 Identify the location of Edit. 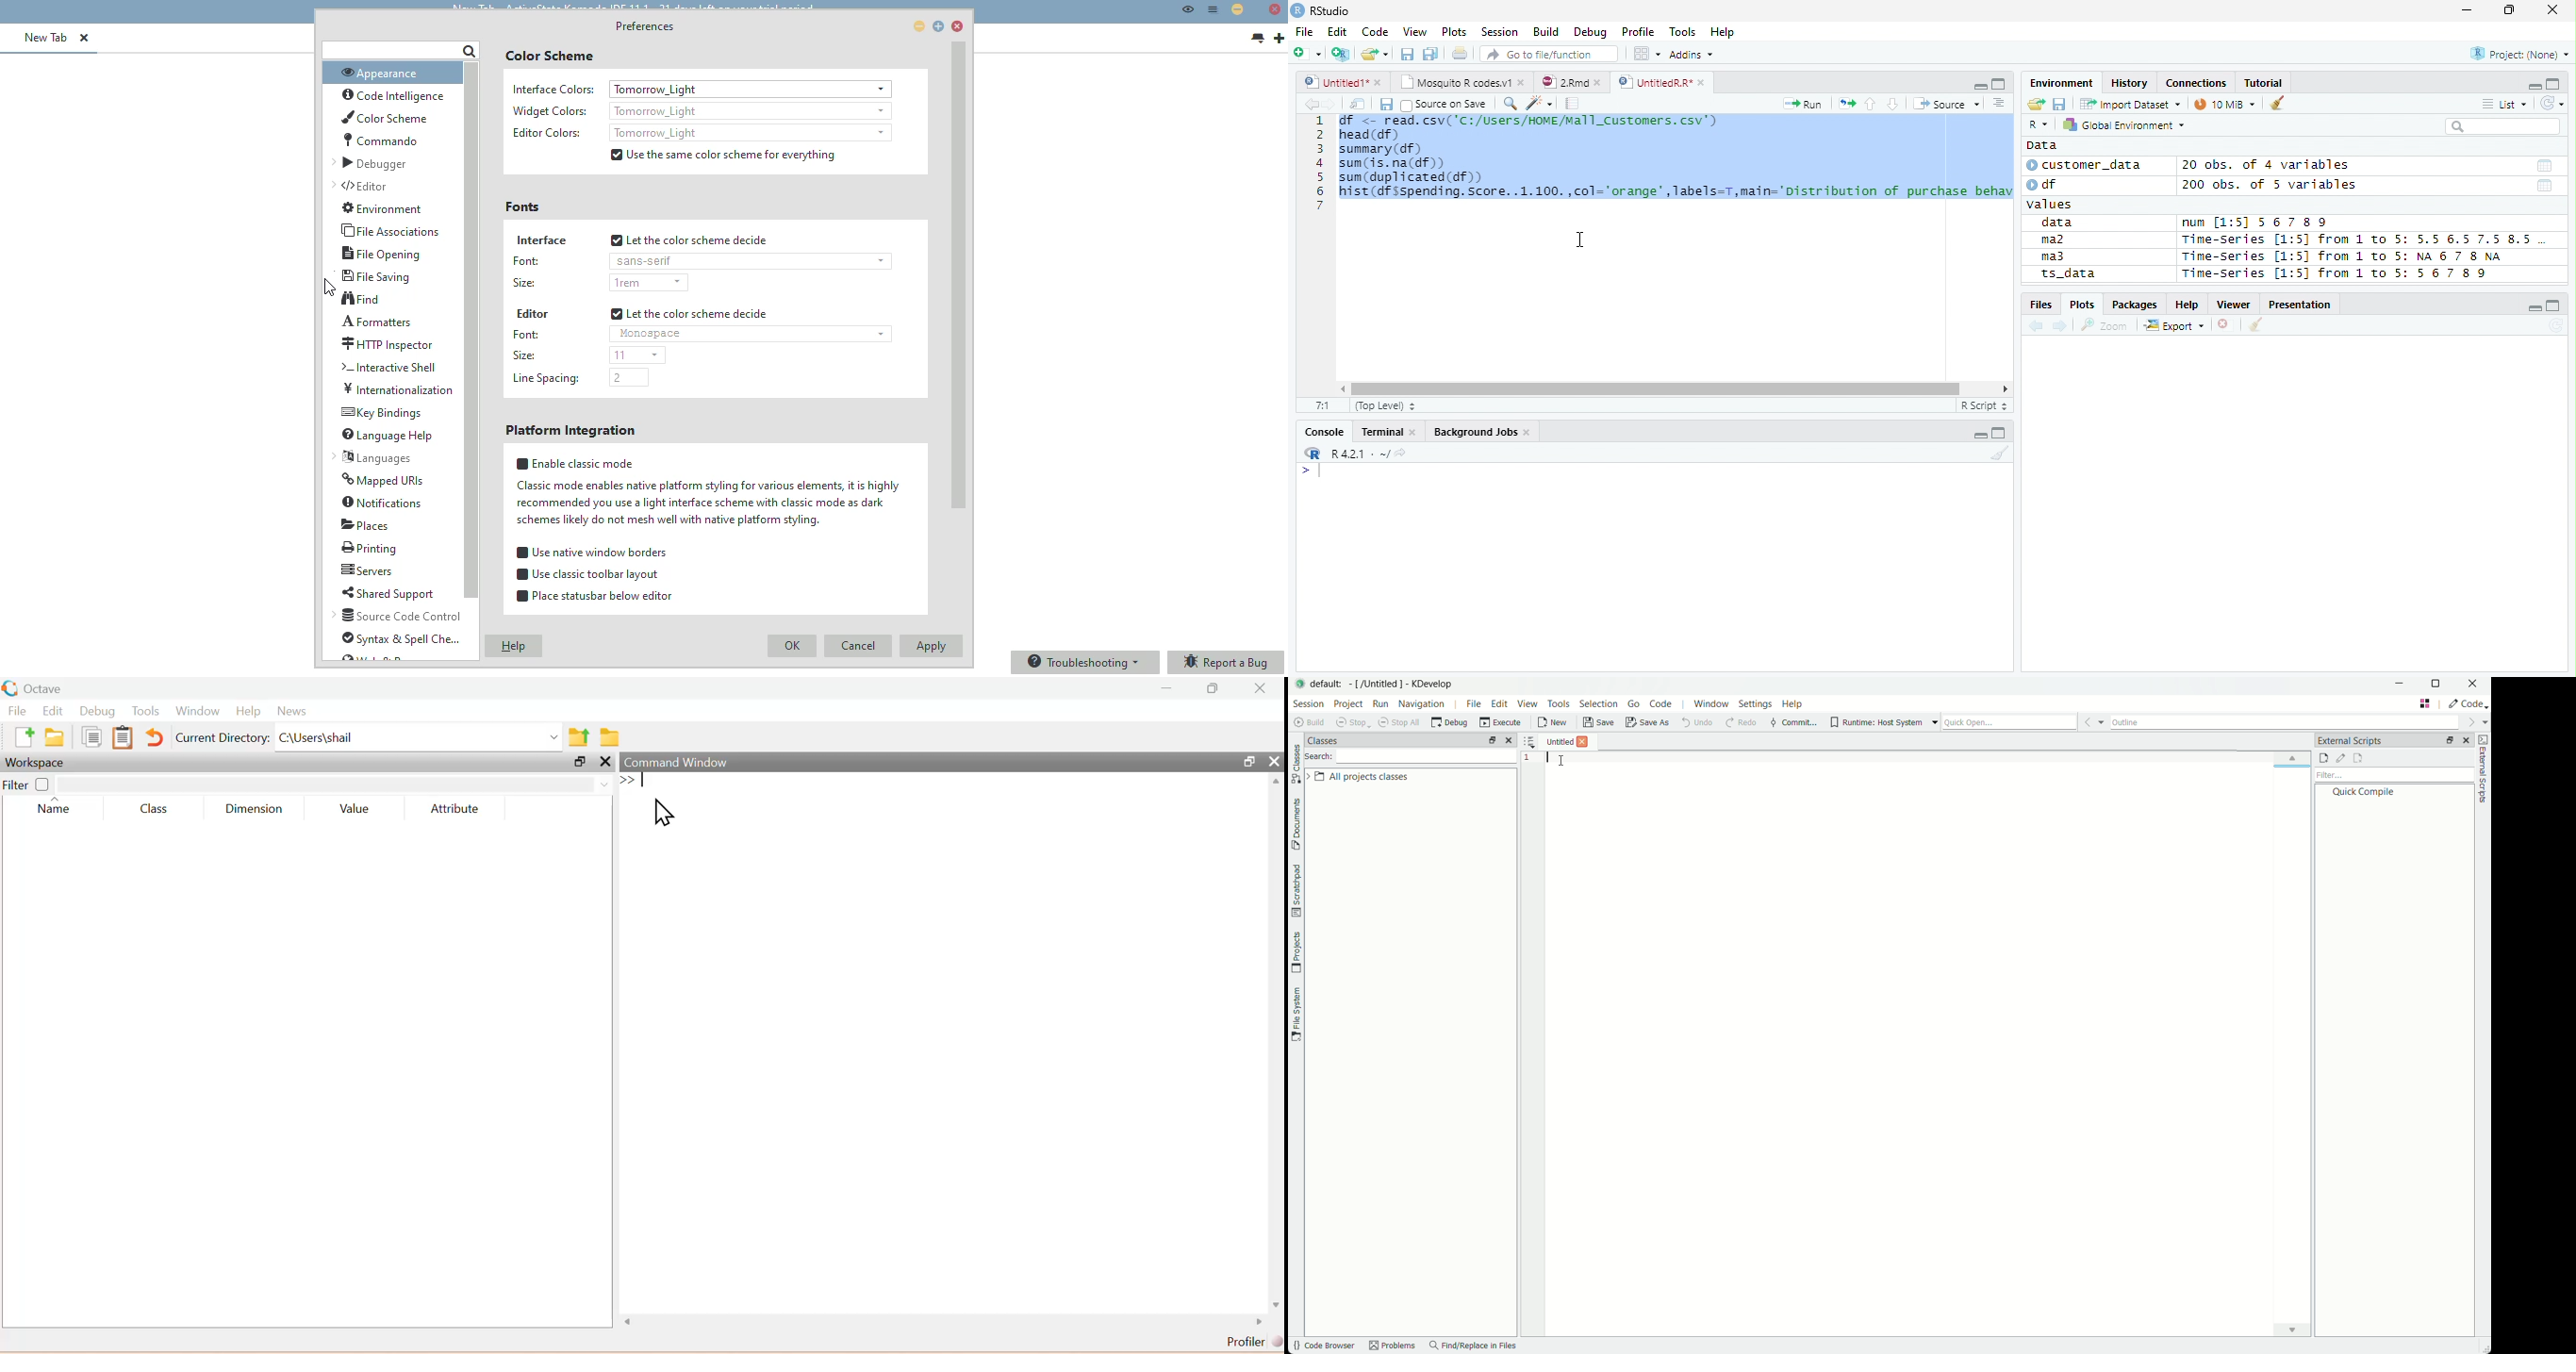
(1336, 30).